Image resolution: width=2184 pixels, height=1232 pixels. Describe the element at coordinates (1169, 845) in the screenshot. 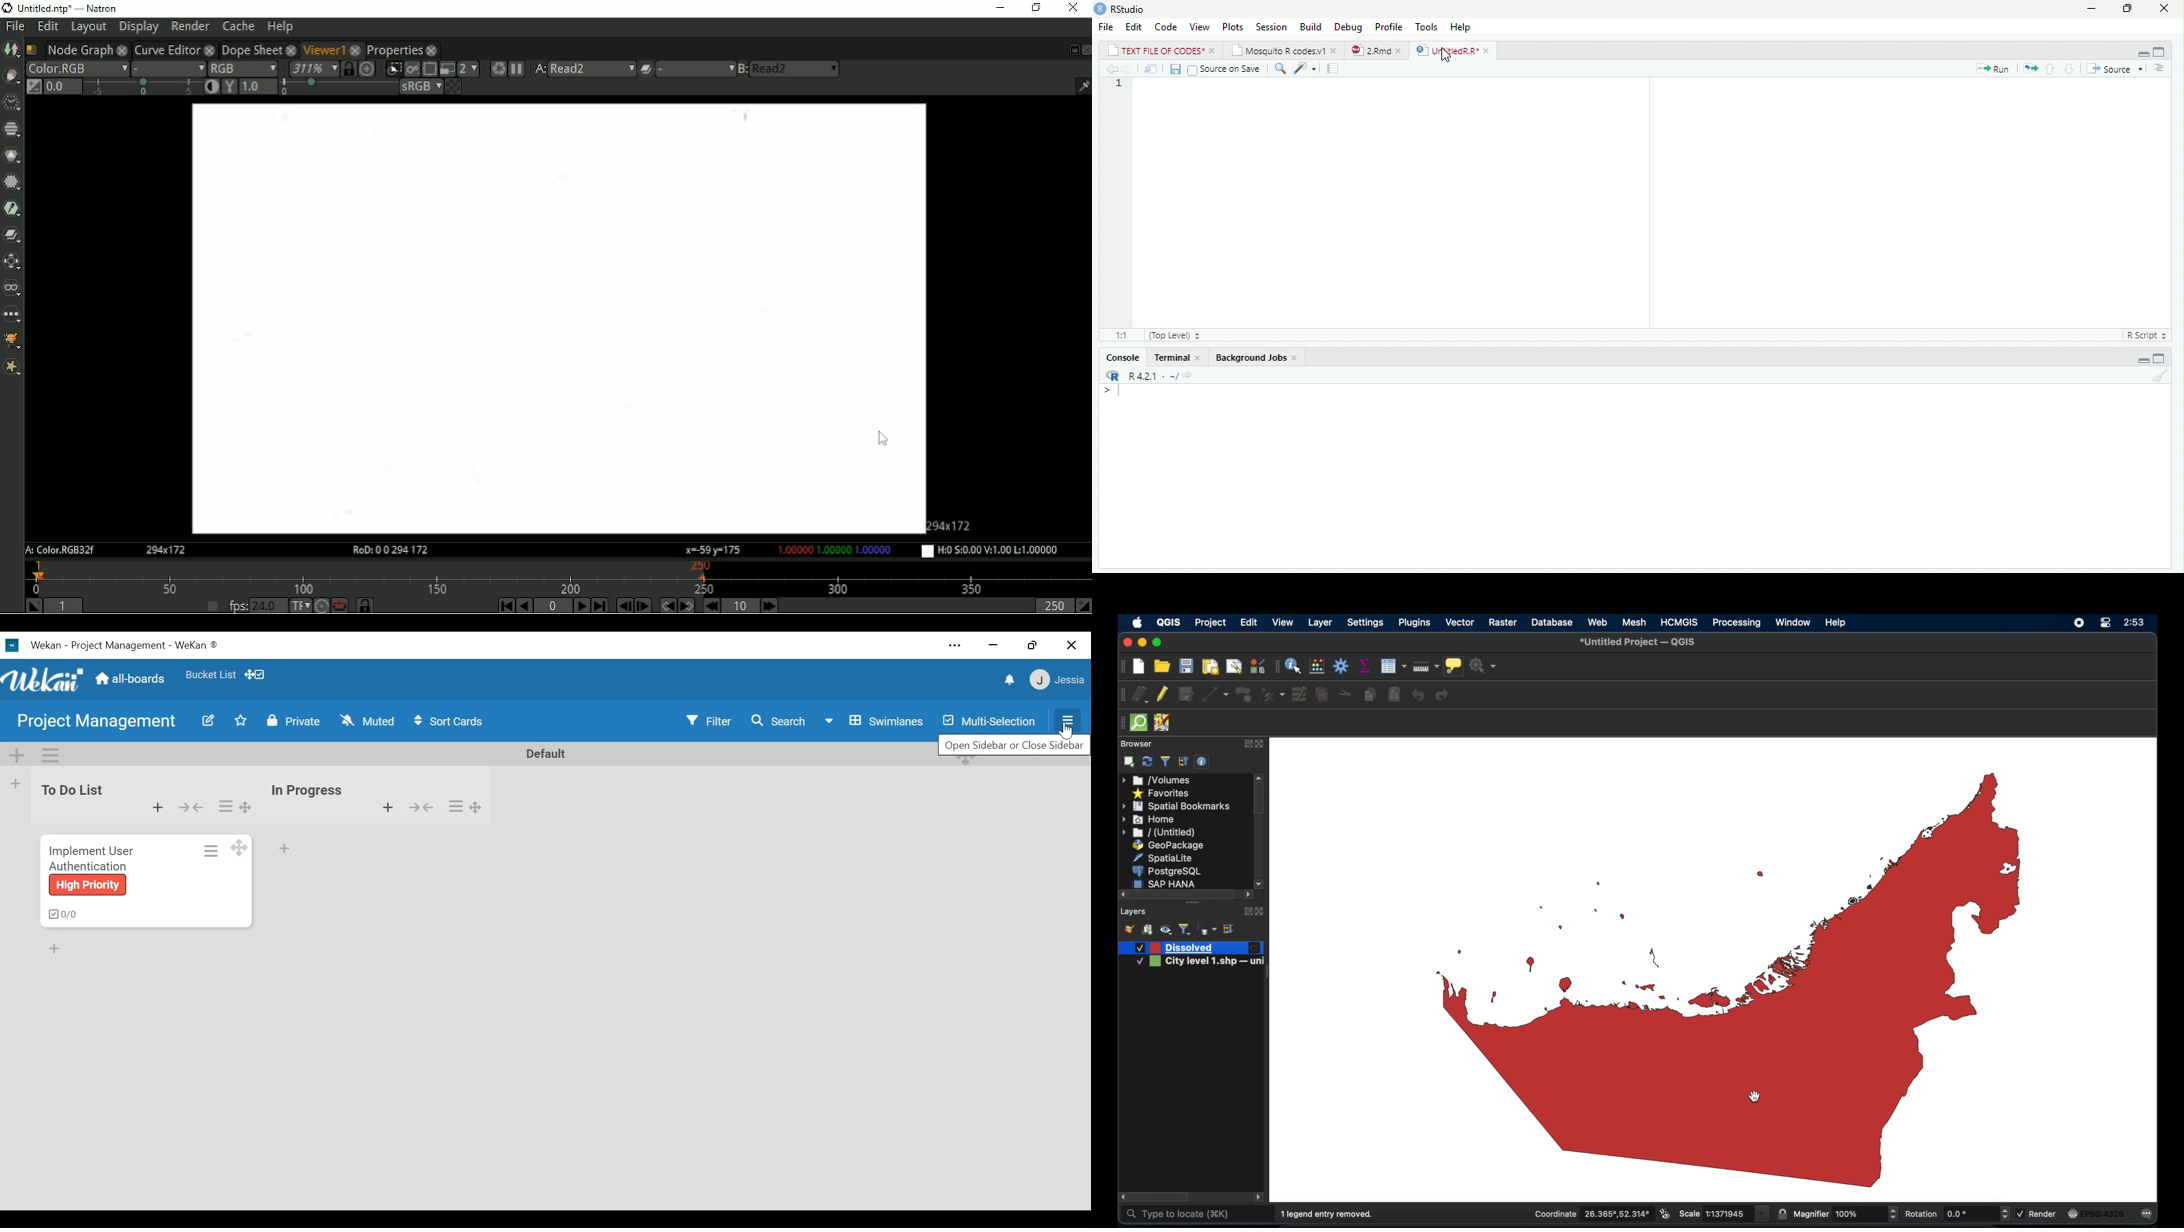

I see `geopackage` at that location.